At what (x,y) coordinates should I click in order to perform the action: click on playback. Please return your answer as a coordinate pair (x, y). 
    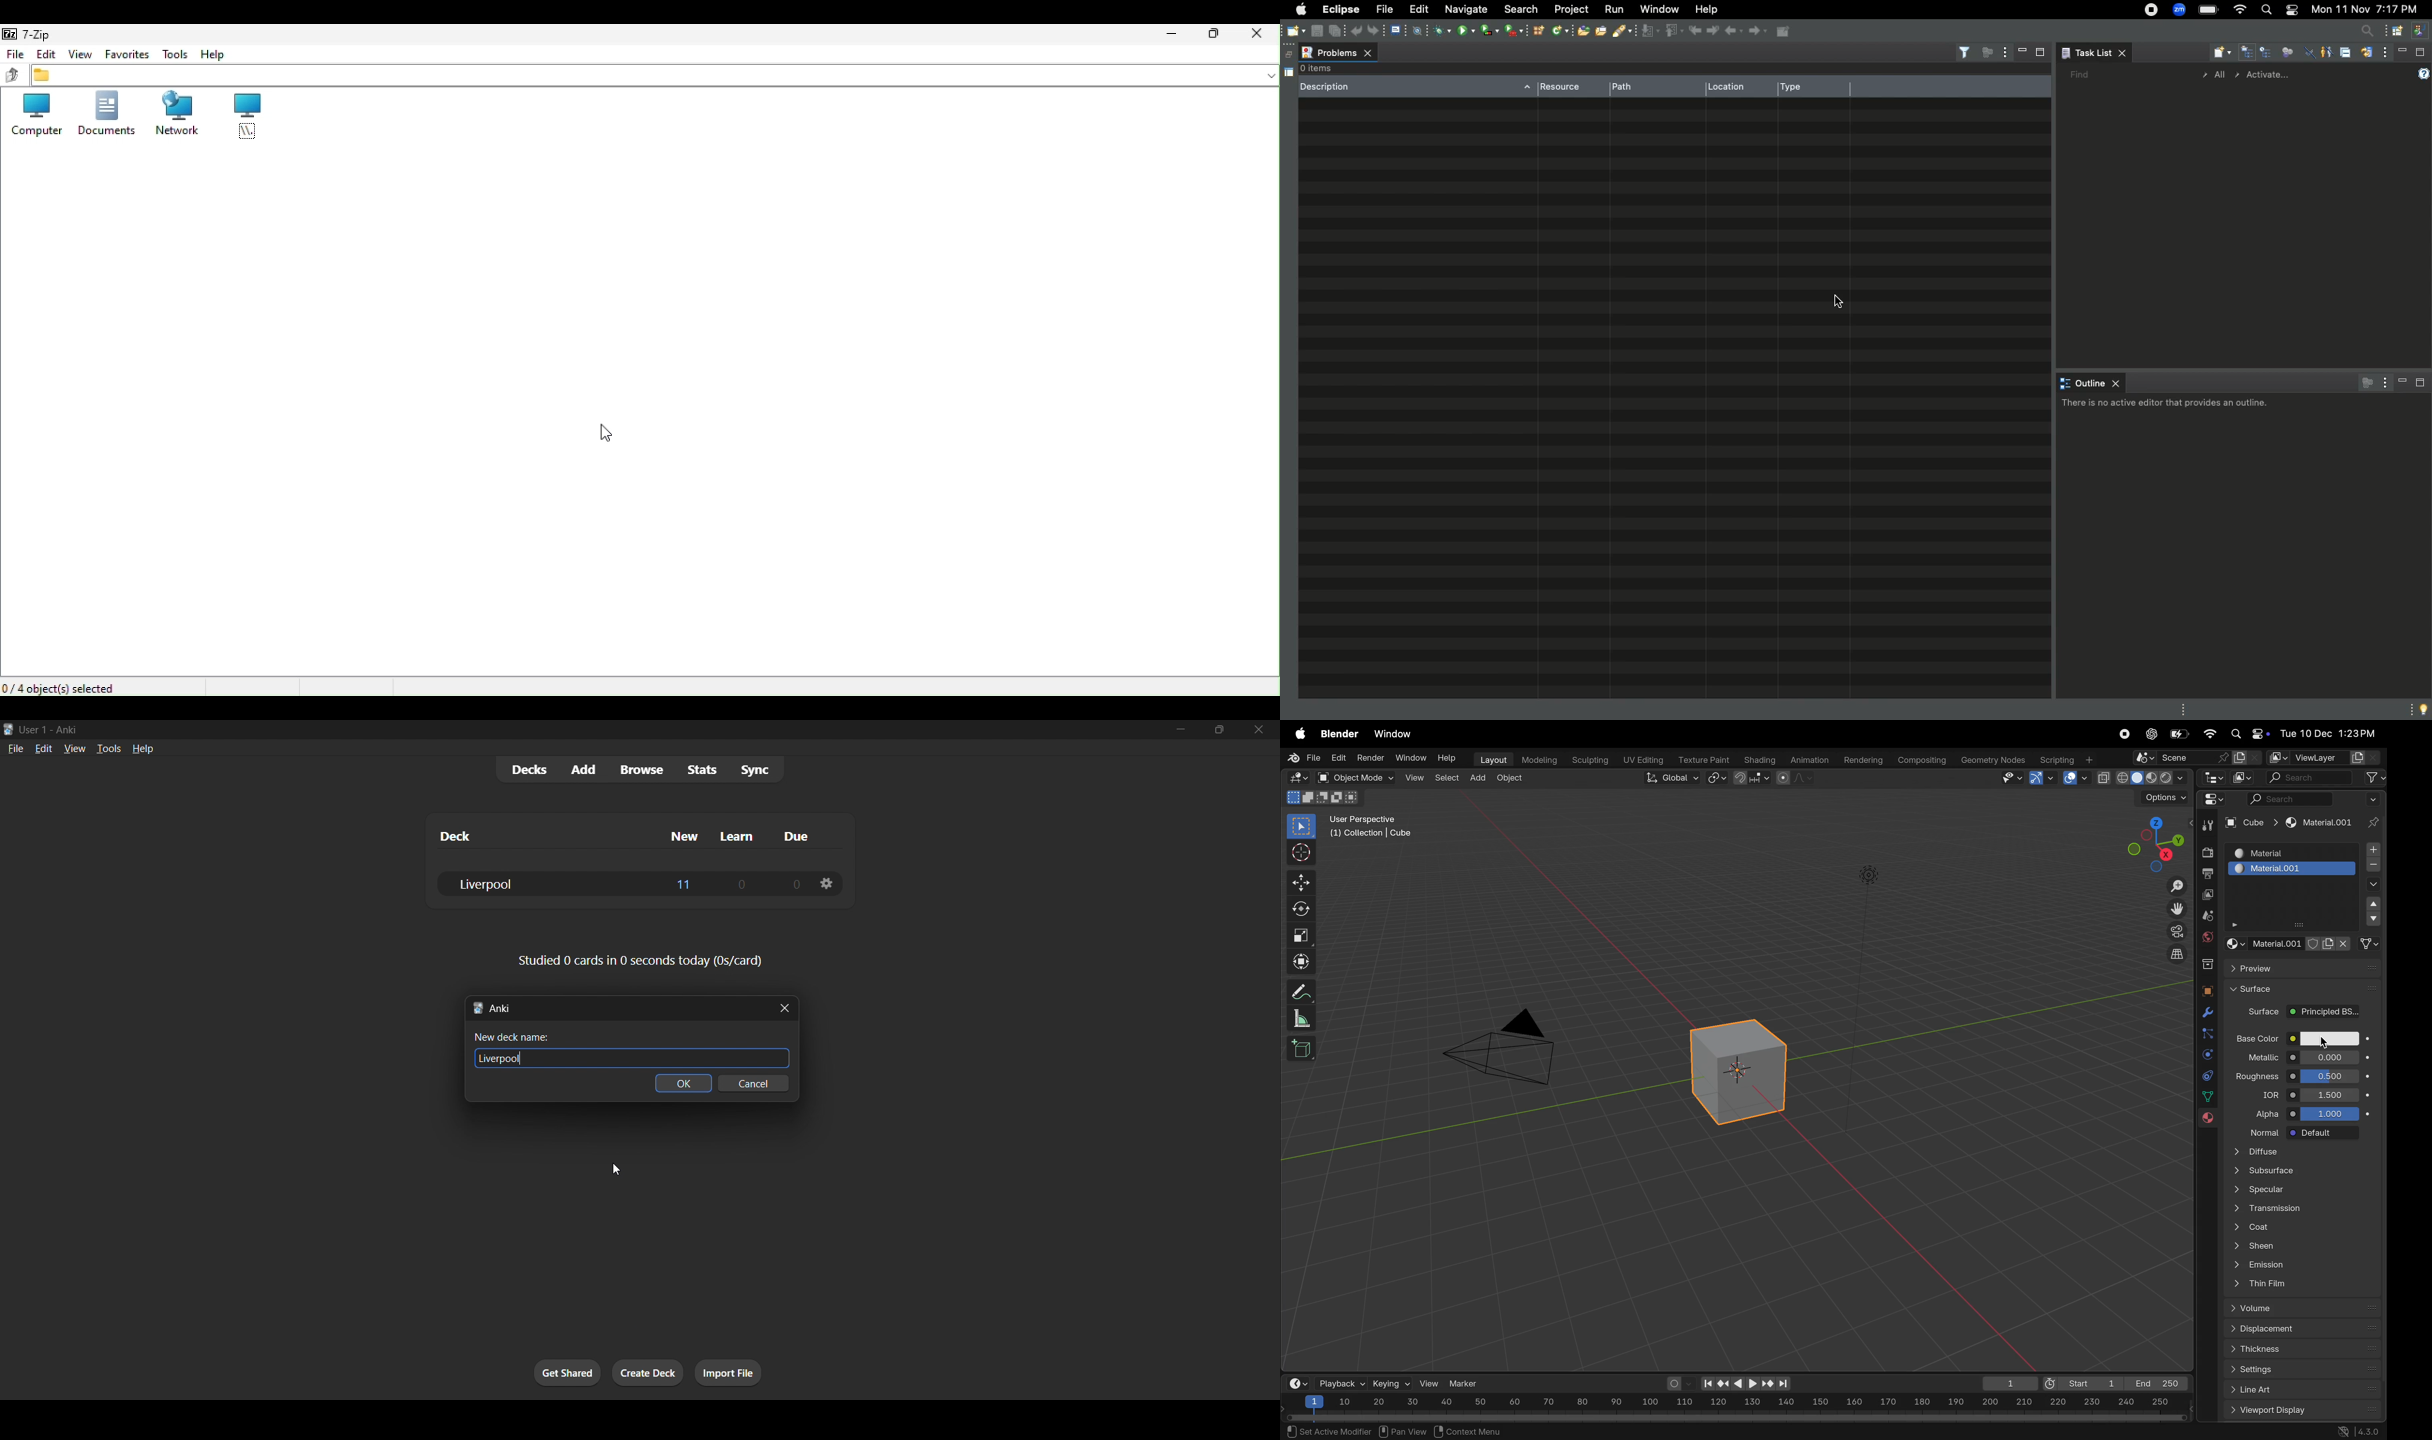
    Looking at the image, I should click on (1340, 1383).